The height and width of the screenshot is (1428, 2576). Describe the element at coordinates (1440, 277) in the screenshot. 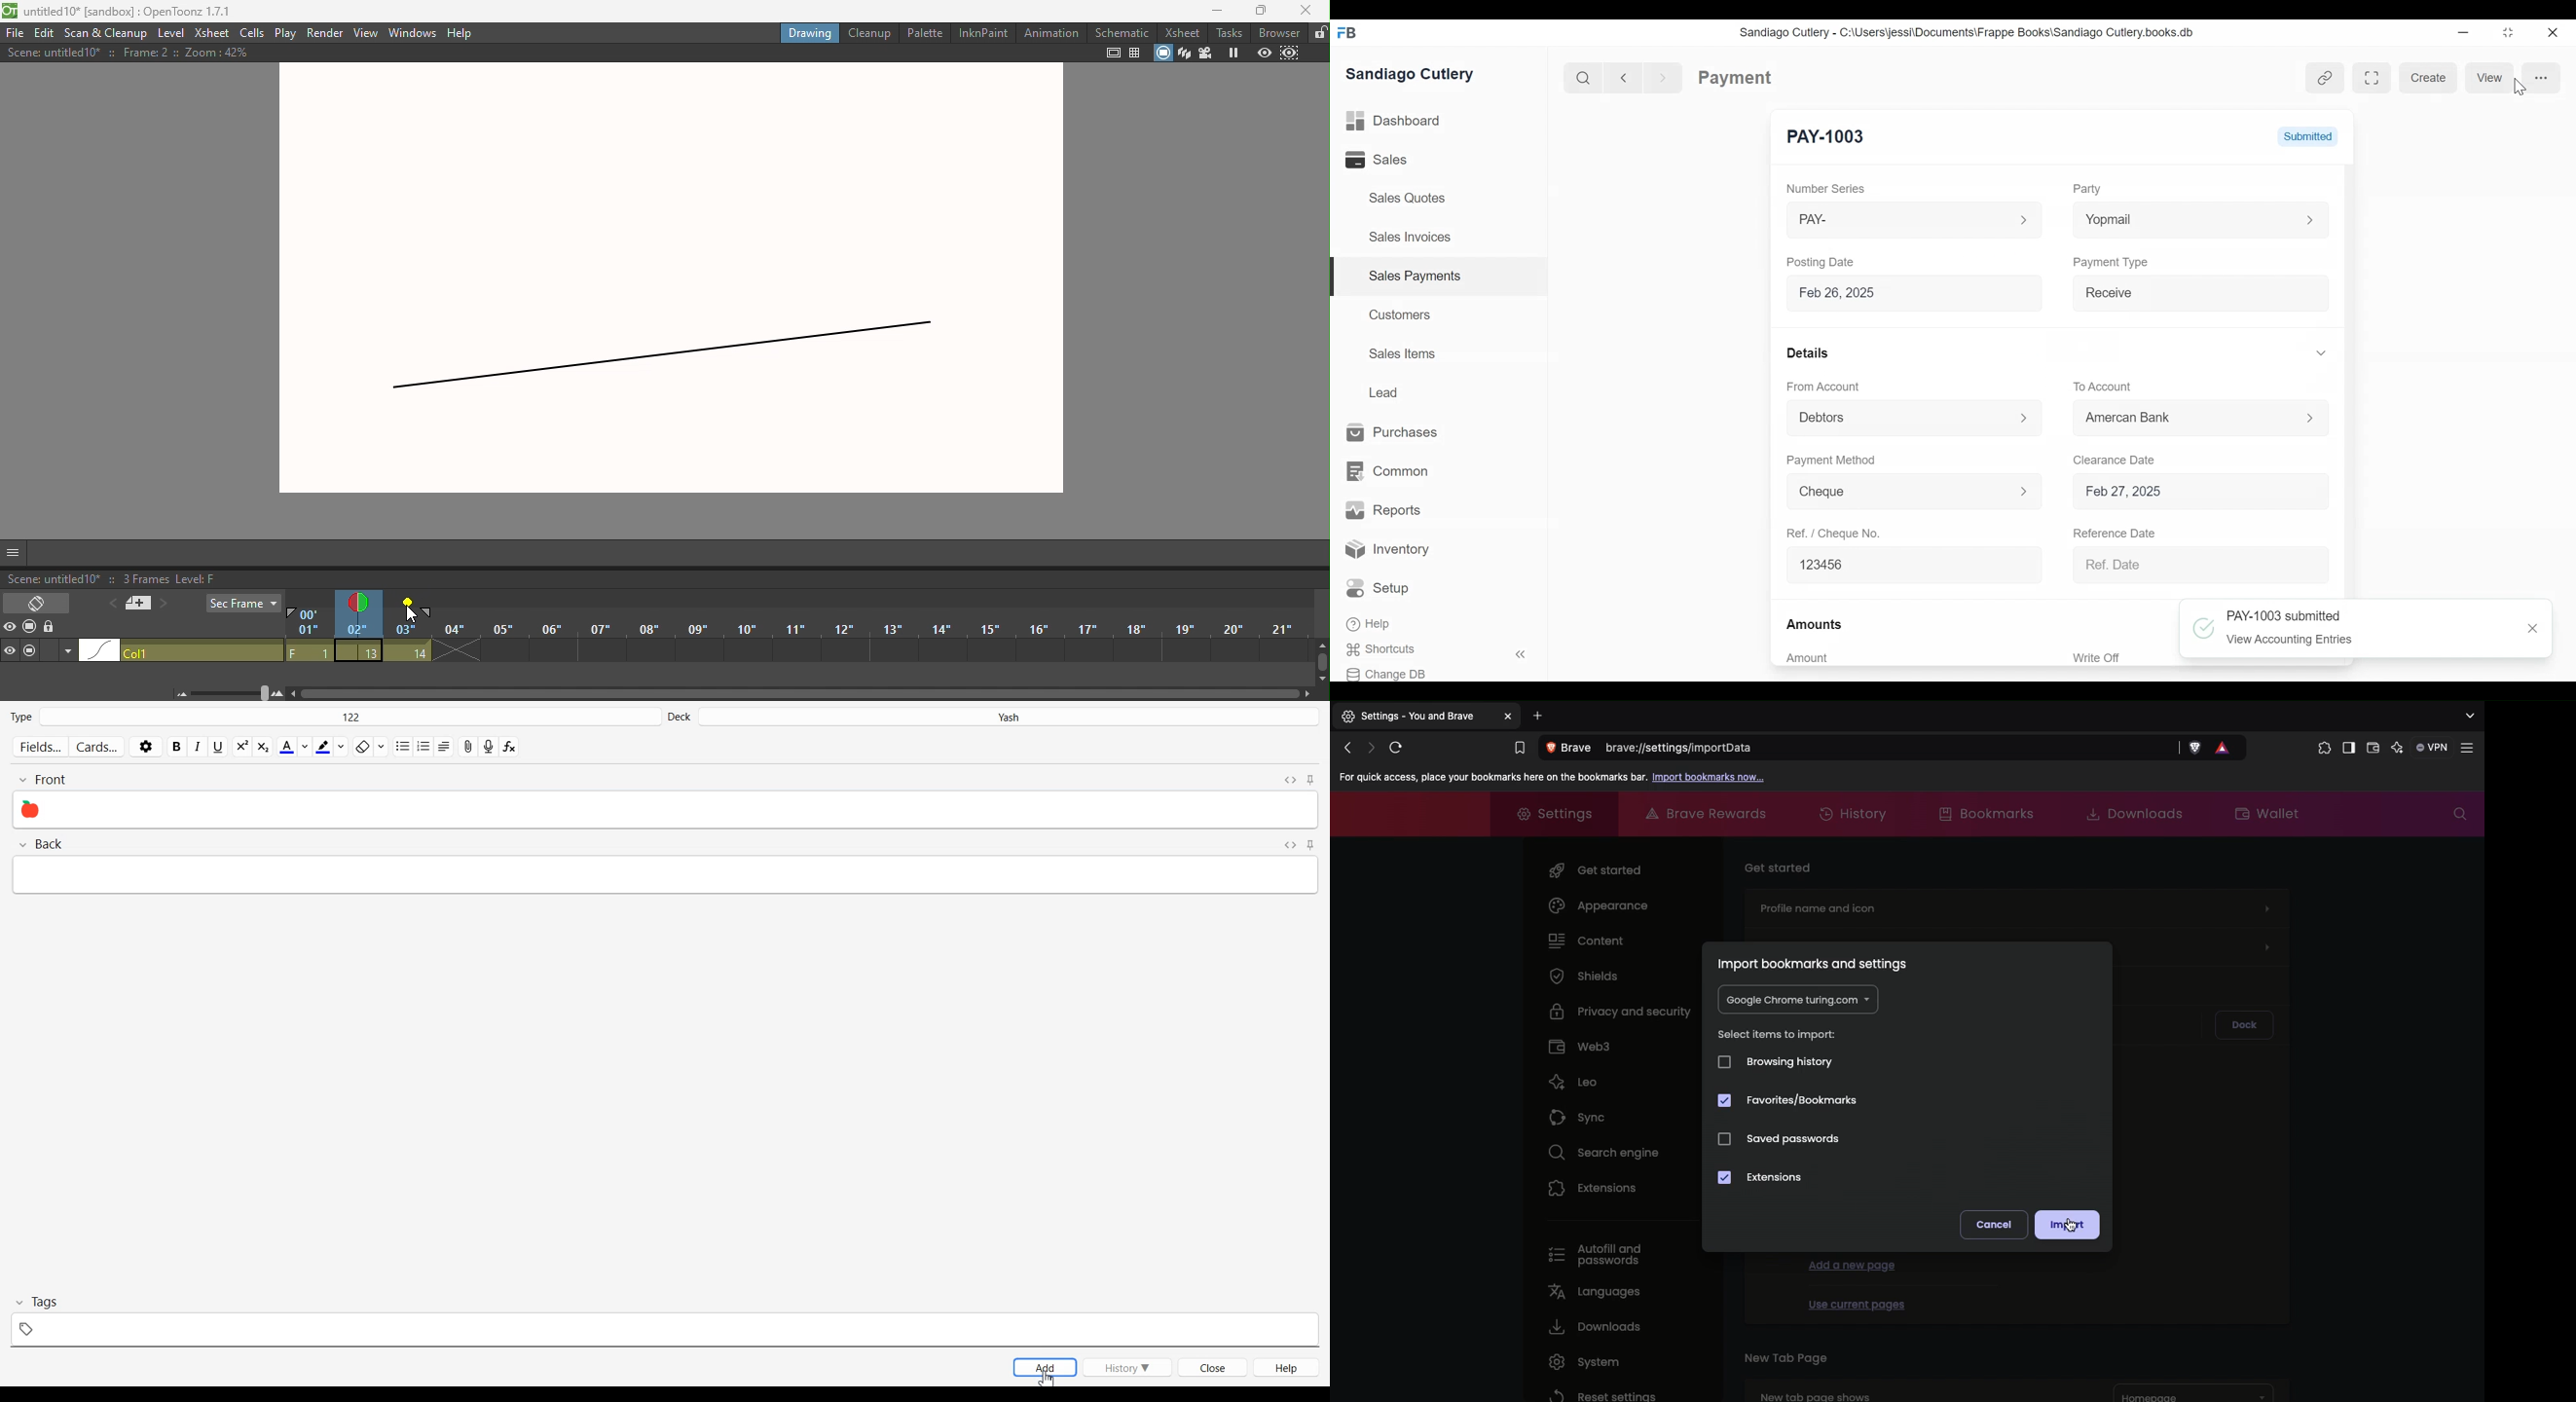

I see `| Sales Payments` at that location.